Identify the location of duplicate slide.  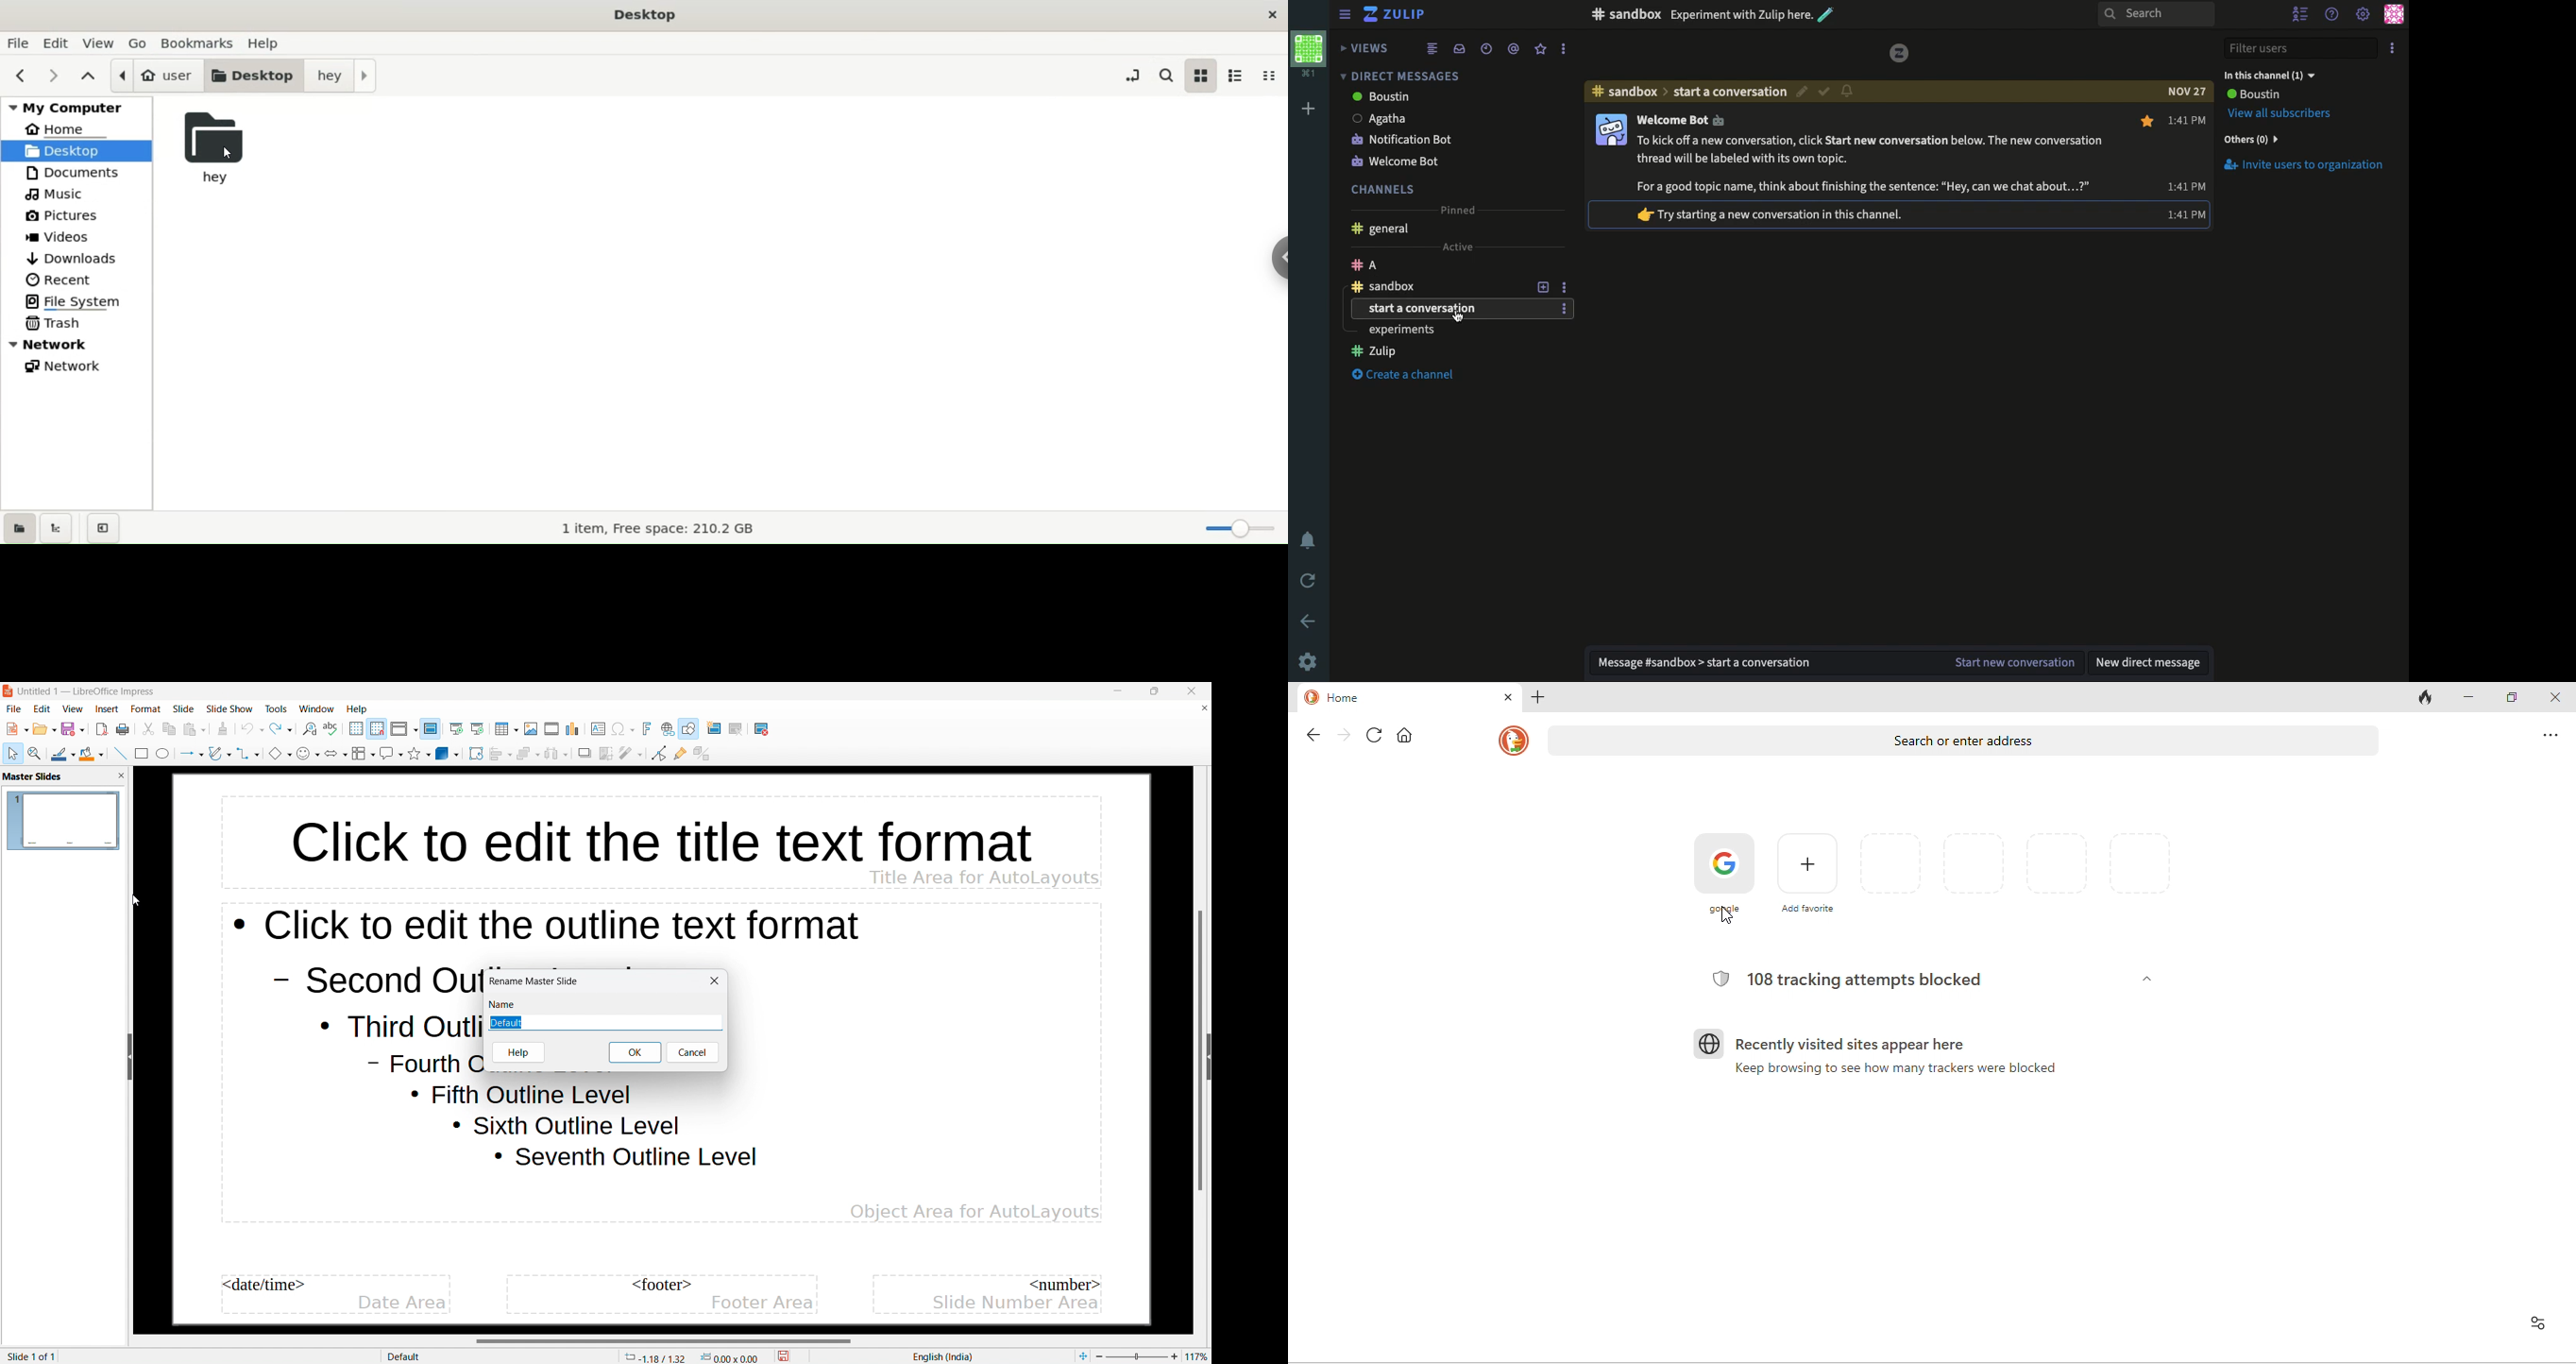
(743, 729).